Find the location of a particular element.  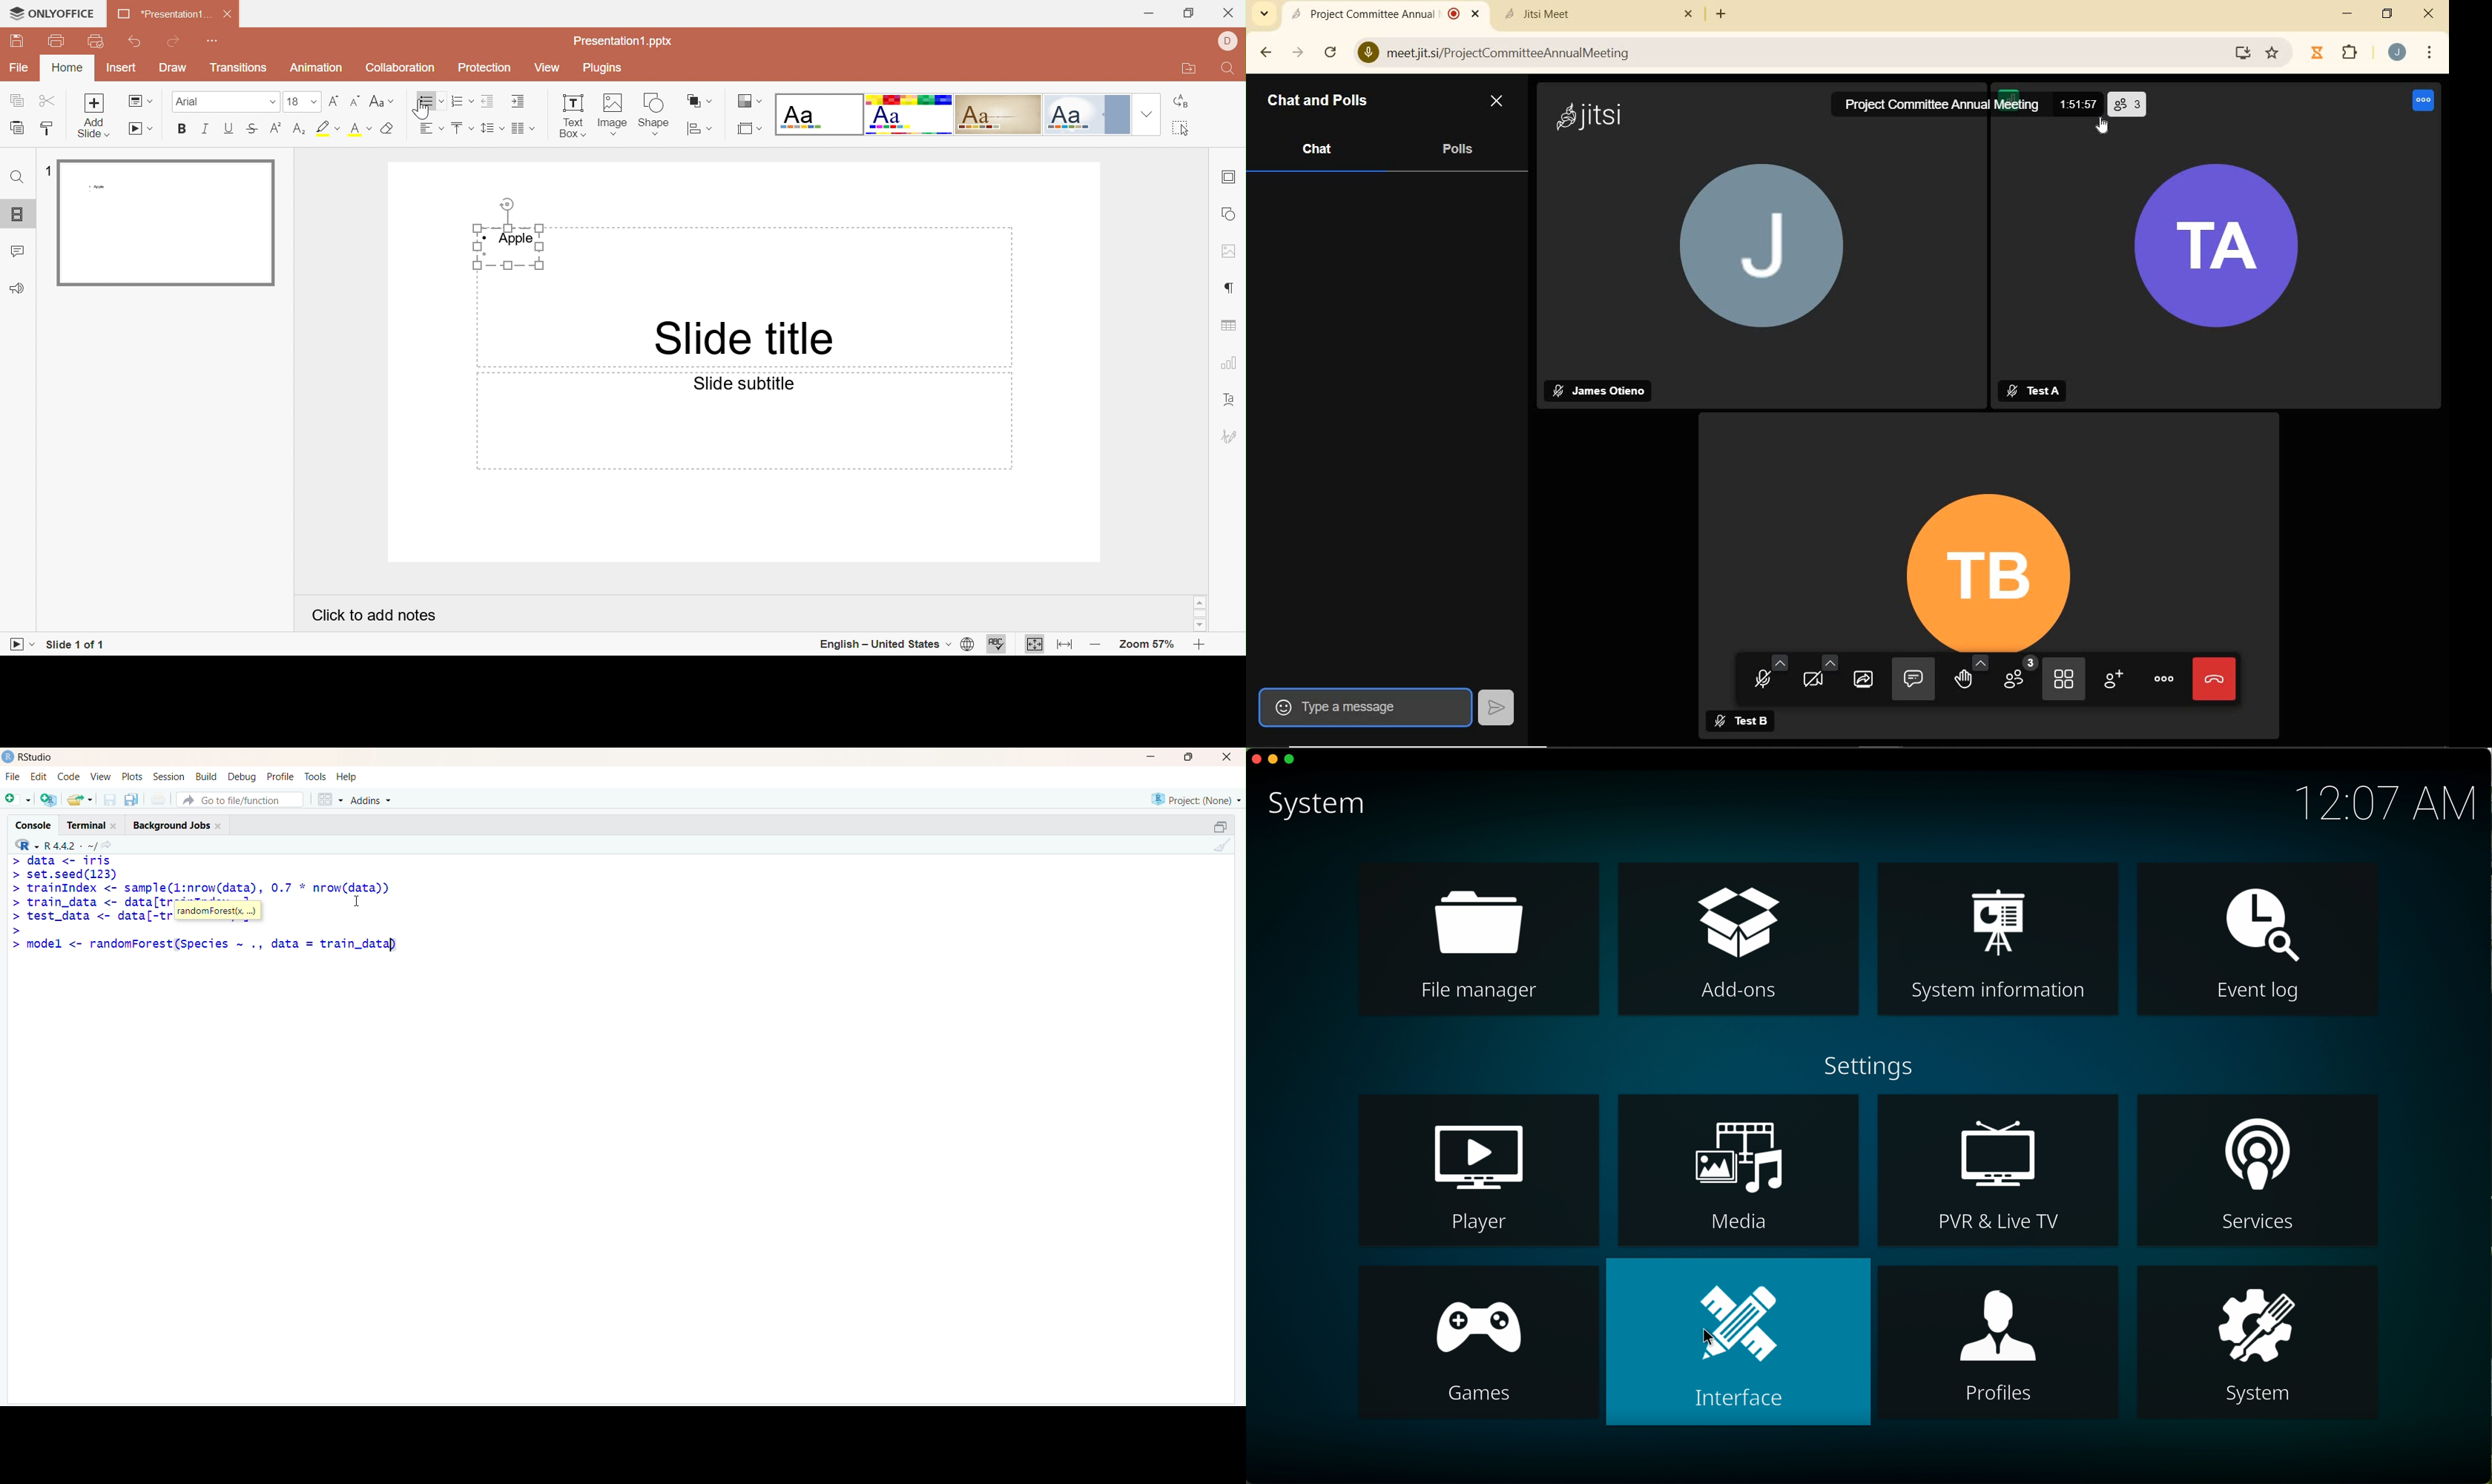

services is located at coordinates (2258, 1169).